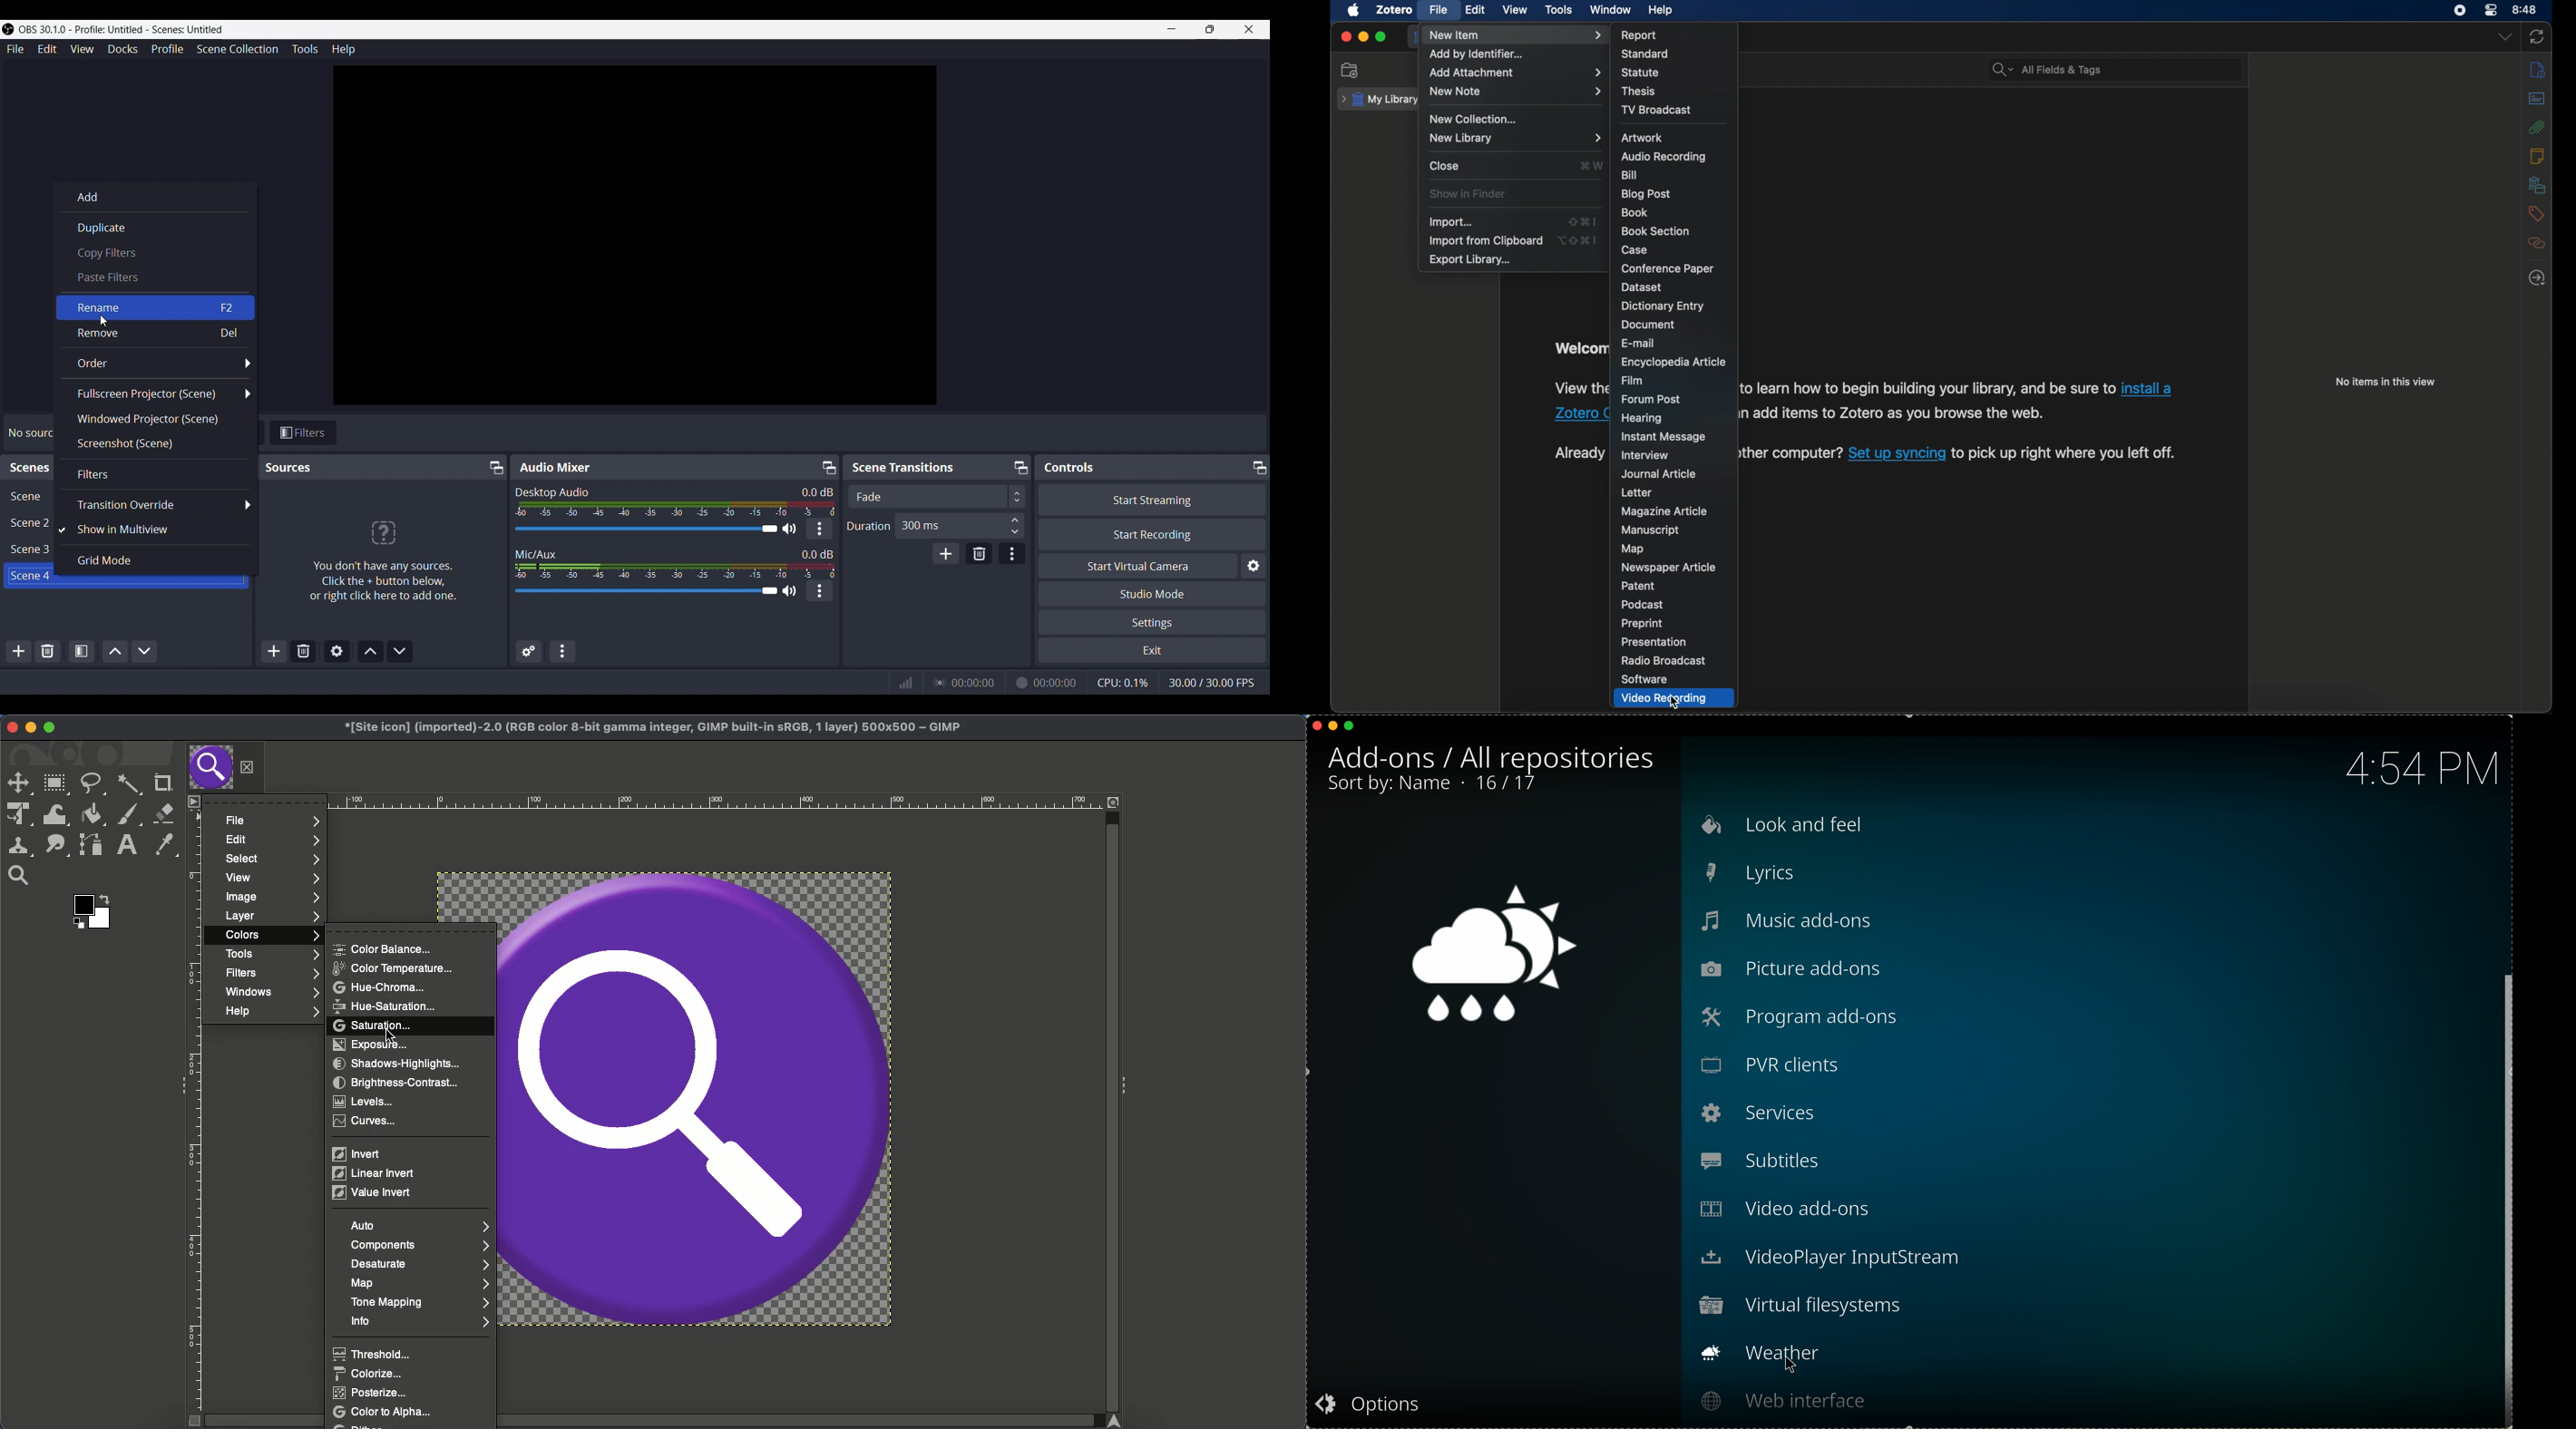  What do you see at coordinates (371, 651) in the screenshot?
I see `Move source(s) up` at bounding box center [371, 651].